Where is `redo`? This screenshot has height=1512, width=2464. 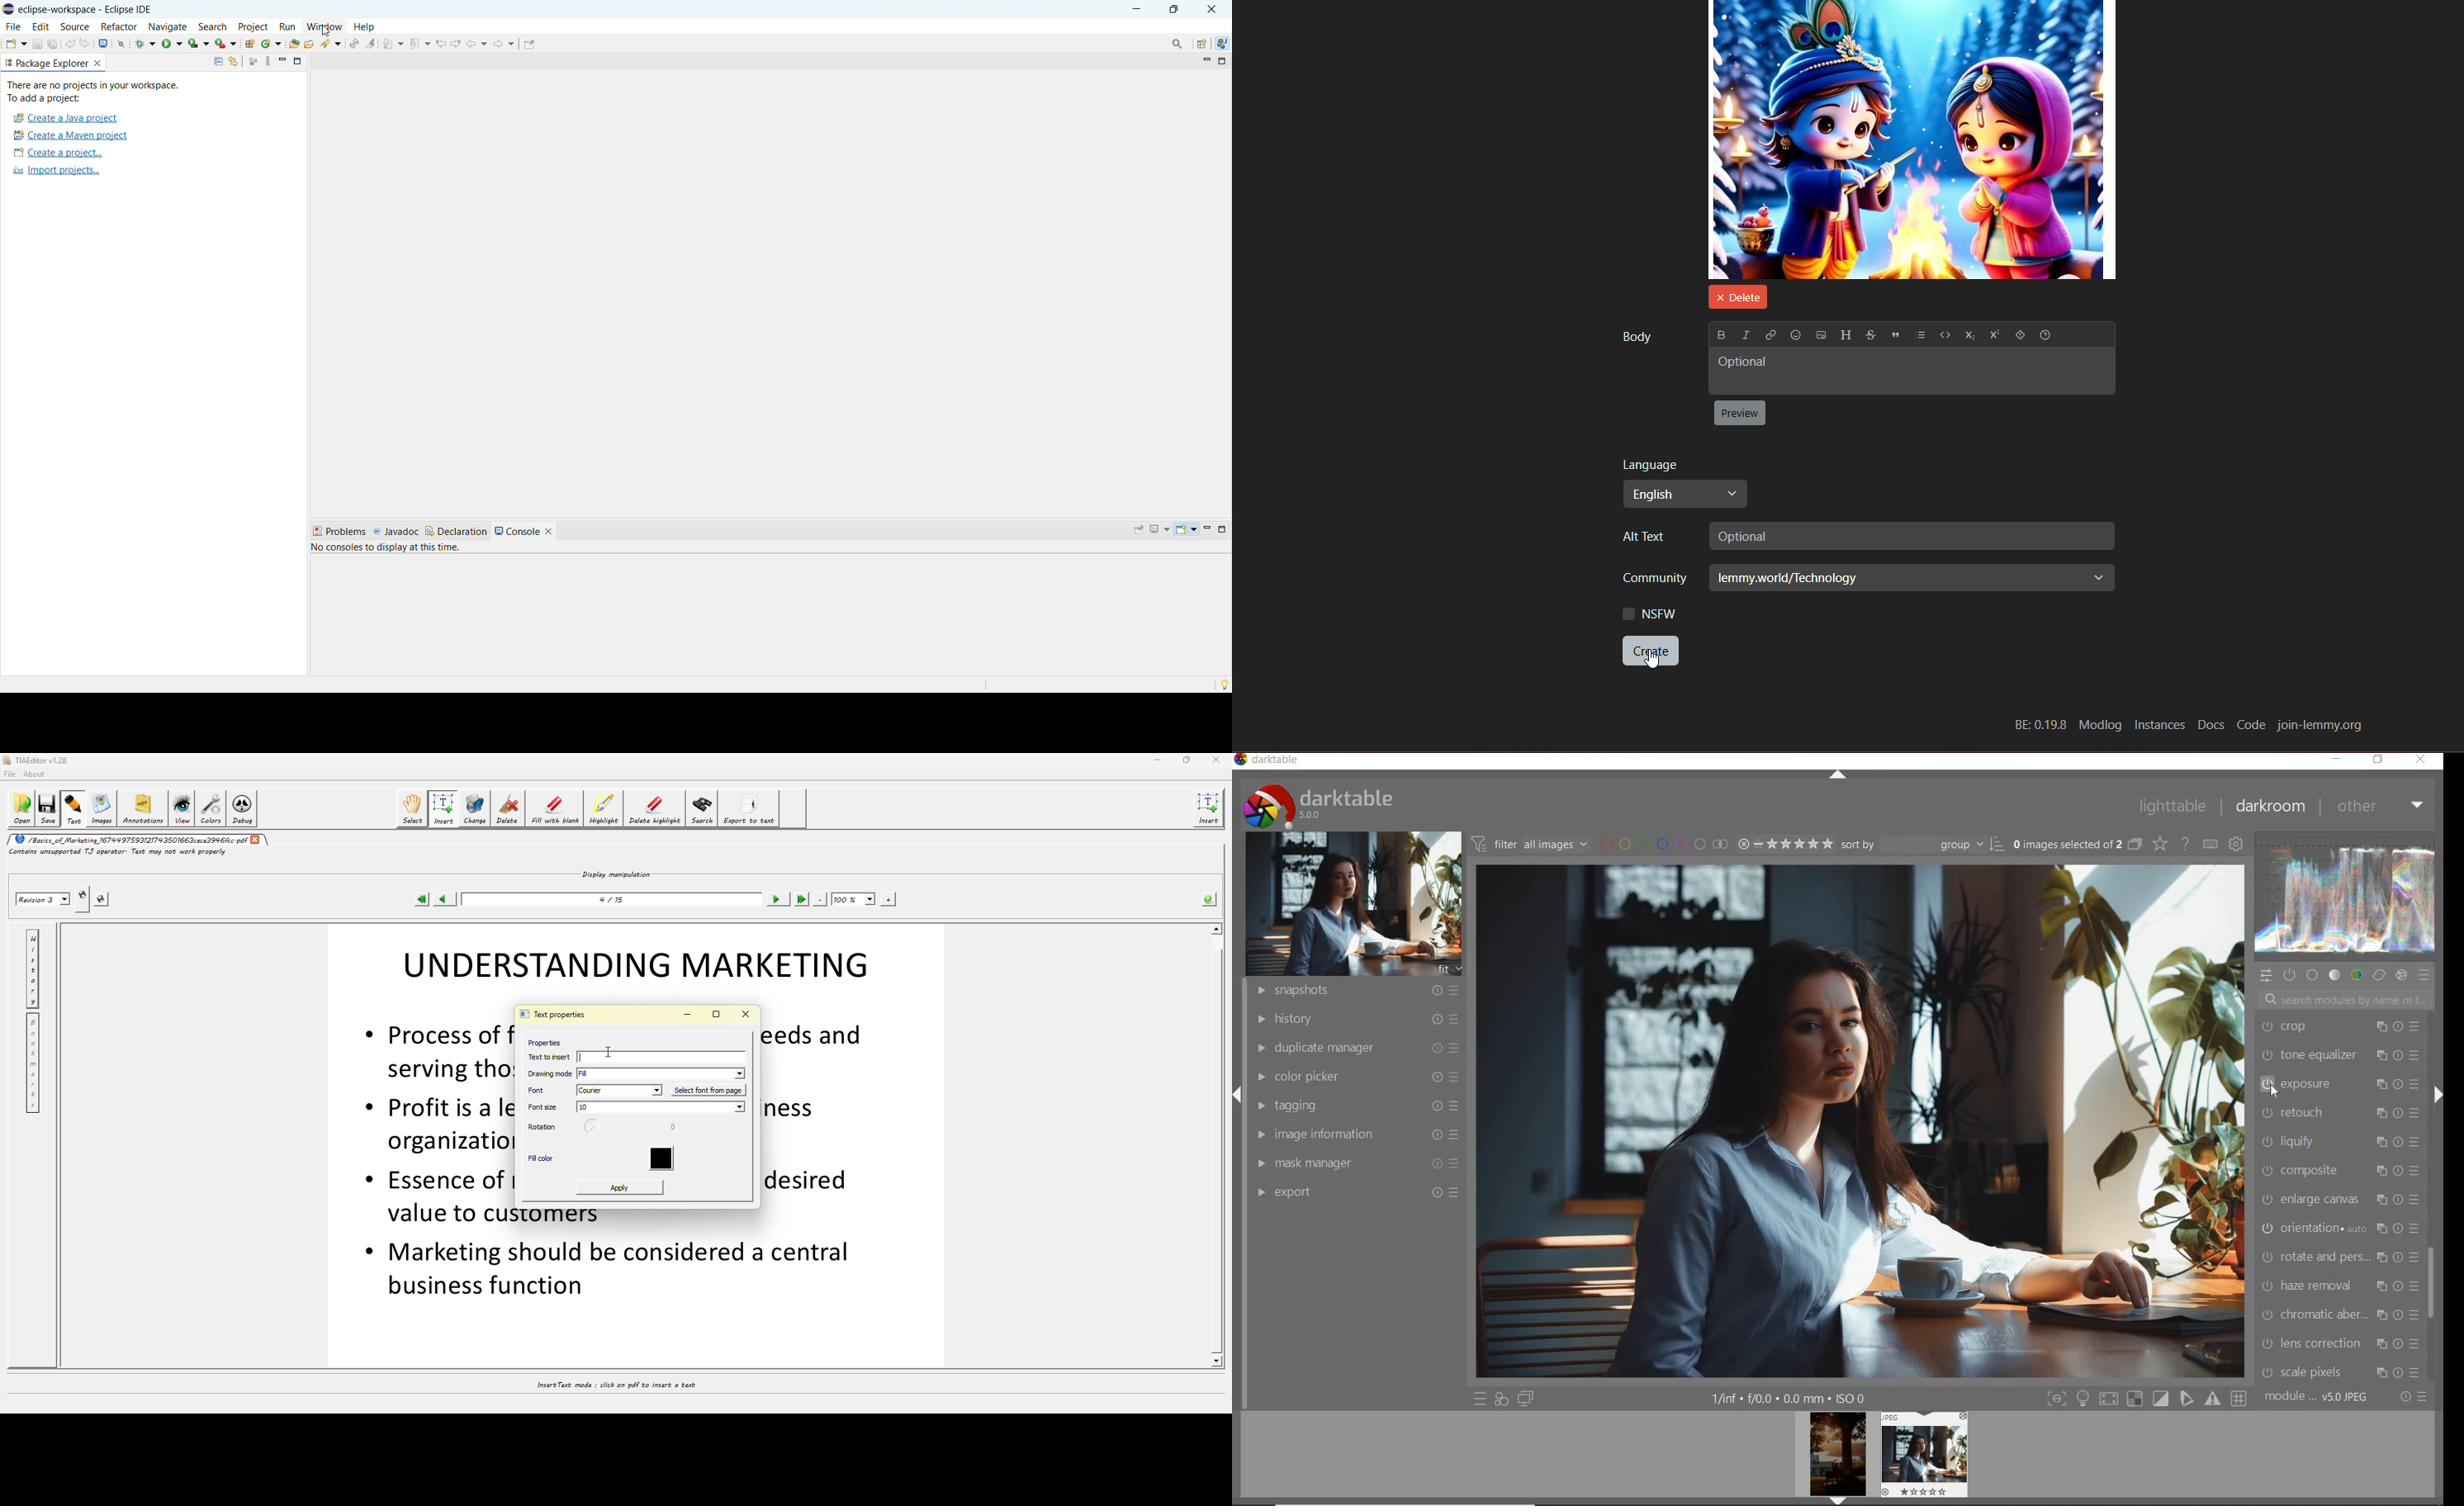
redo is located at coordinates (85, 42).